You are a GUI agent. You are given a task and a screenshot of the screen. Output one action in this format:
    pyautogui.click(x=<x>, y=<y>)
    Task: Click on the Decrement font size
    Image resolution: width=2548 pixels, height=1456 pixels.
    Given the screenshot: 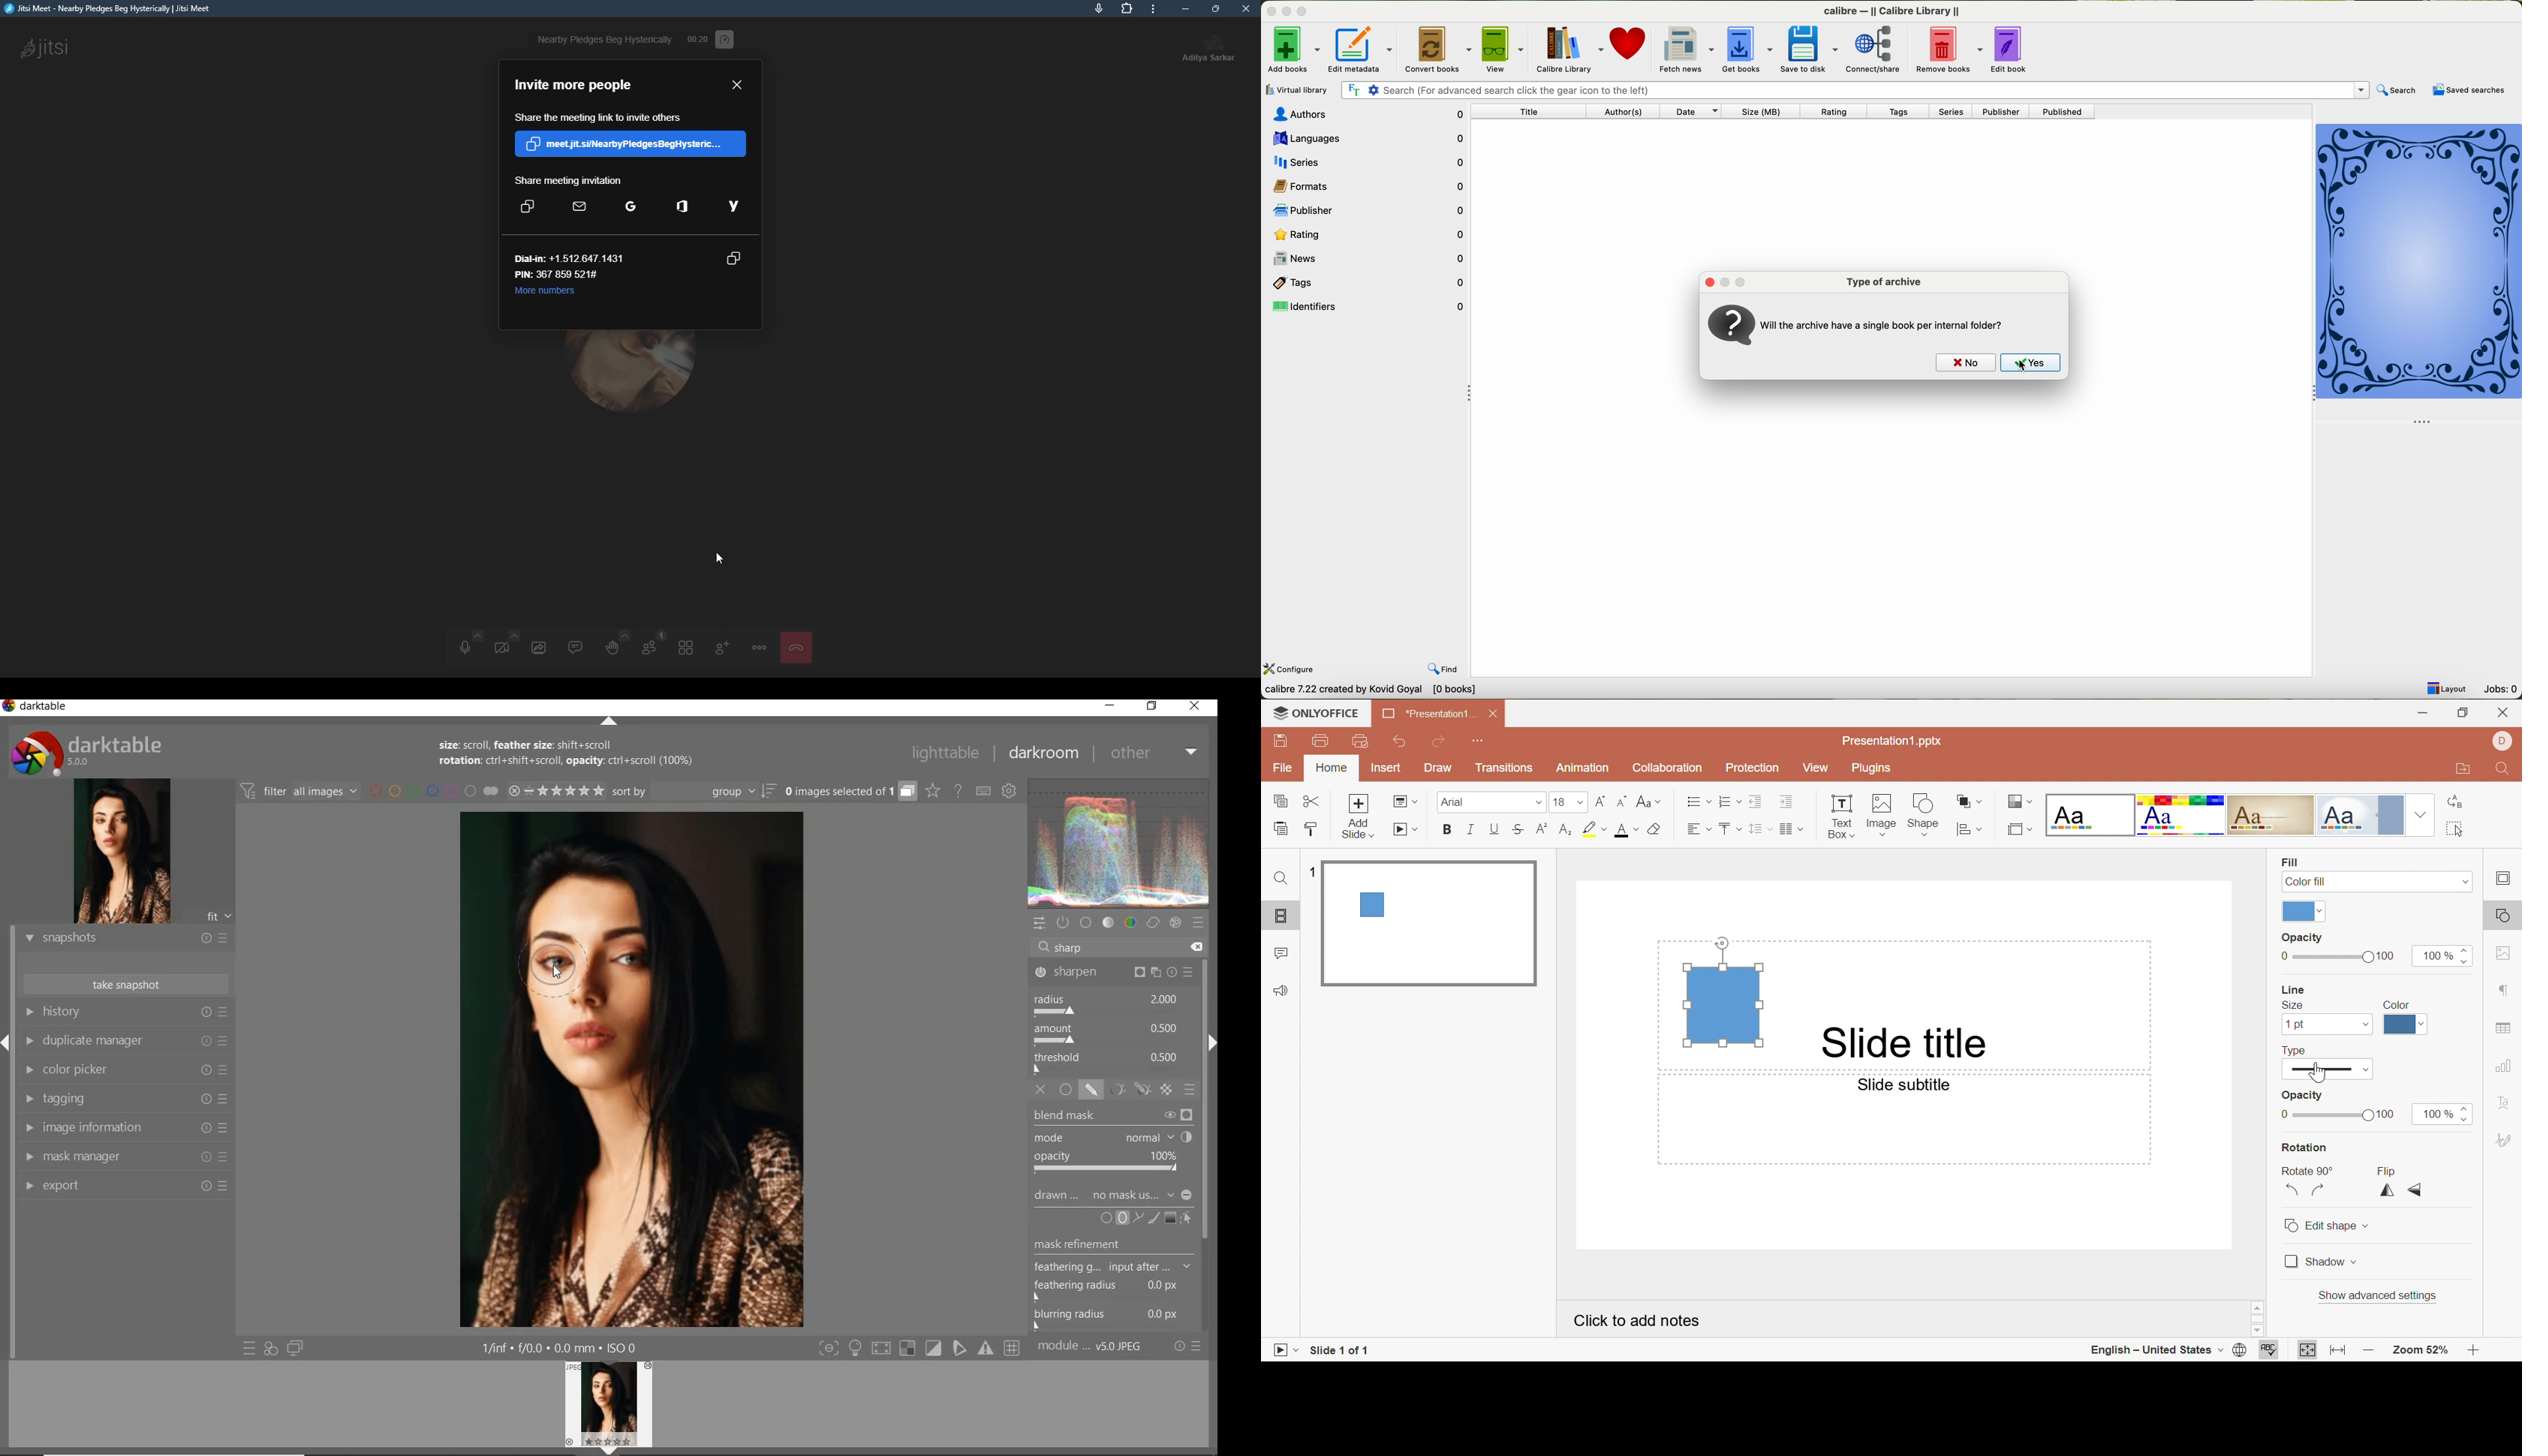 What is the action you would take?
    pyautogui.click(x=1622, y=802)
    